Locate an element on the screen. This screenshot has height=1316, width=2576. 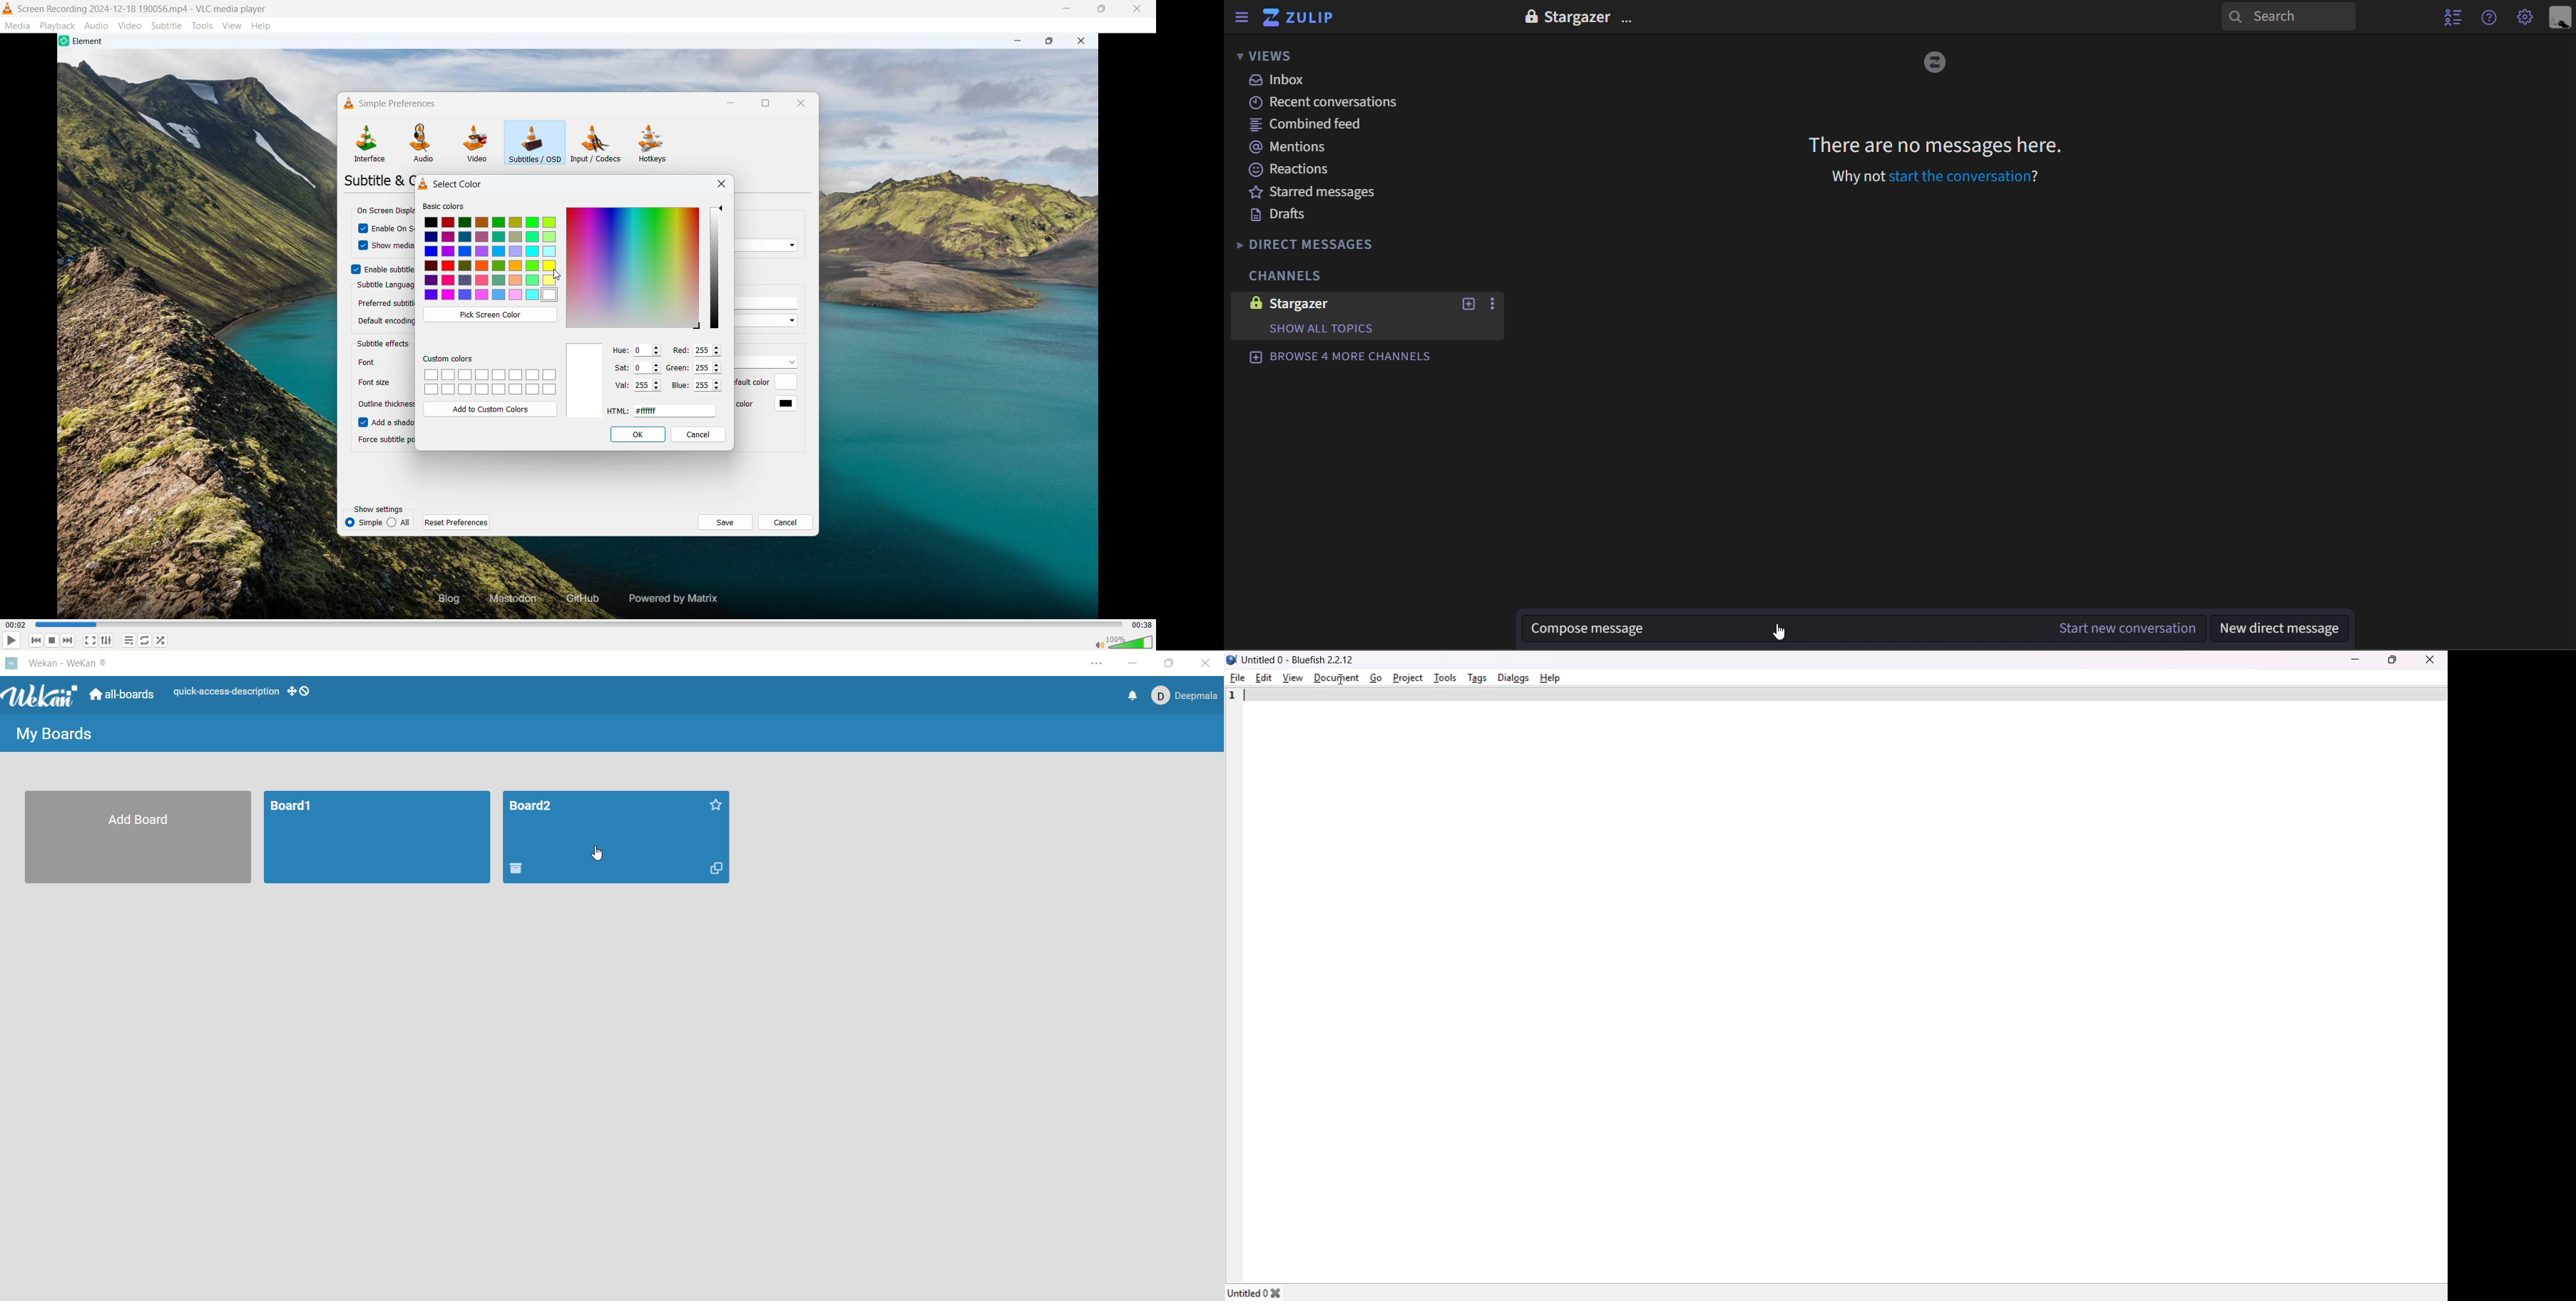
my boards is located at coordinates (58, 734).